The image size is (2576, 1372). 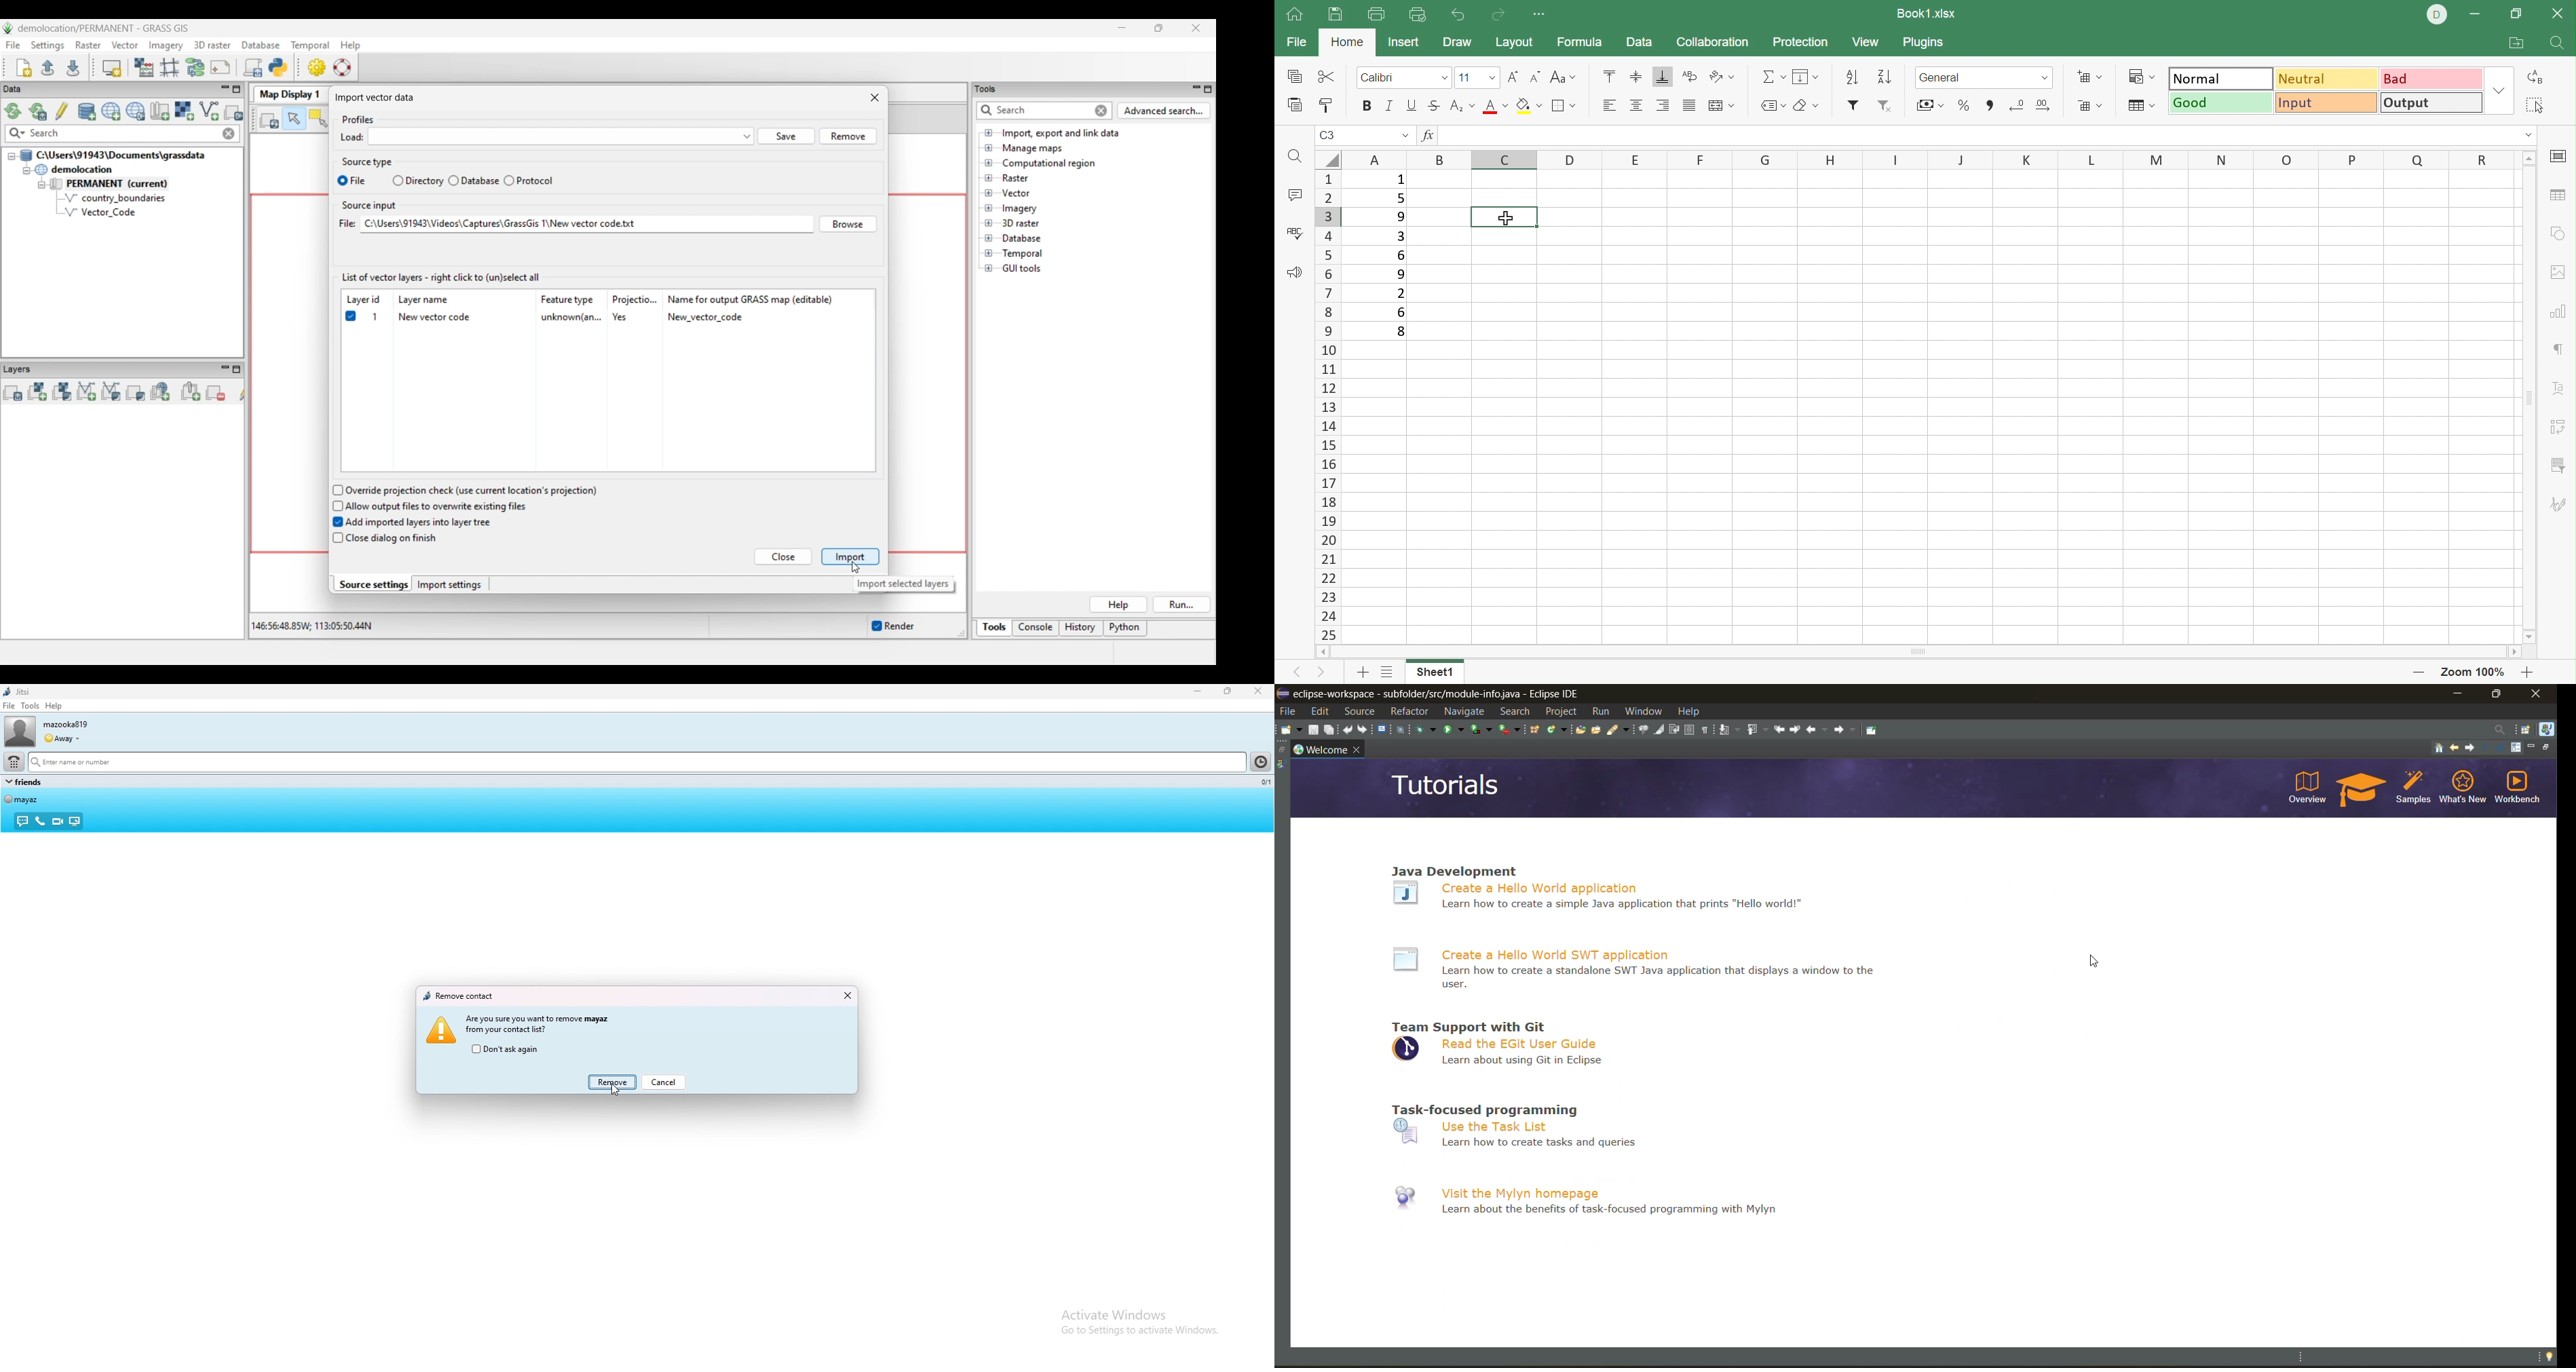 I want to click on app title and file name, so click(x=1463, y=694).